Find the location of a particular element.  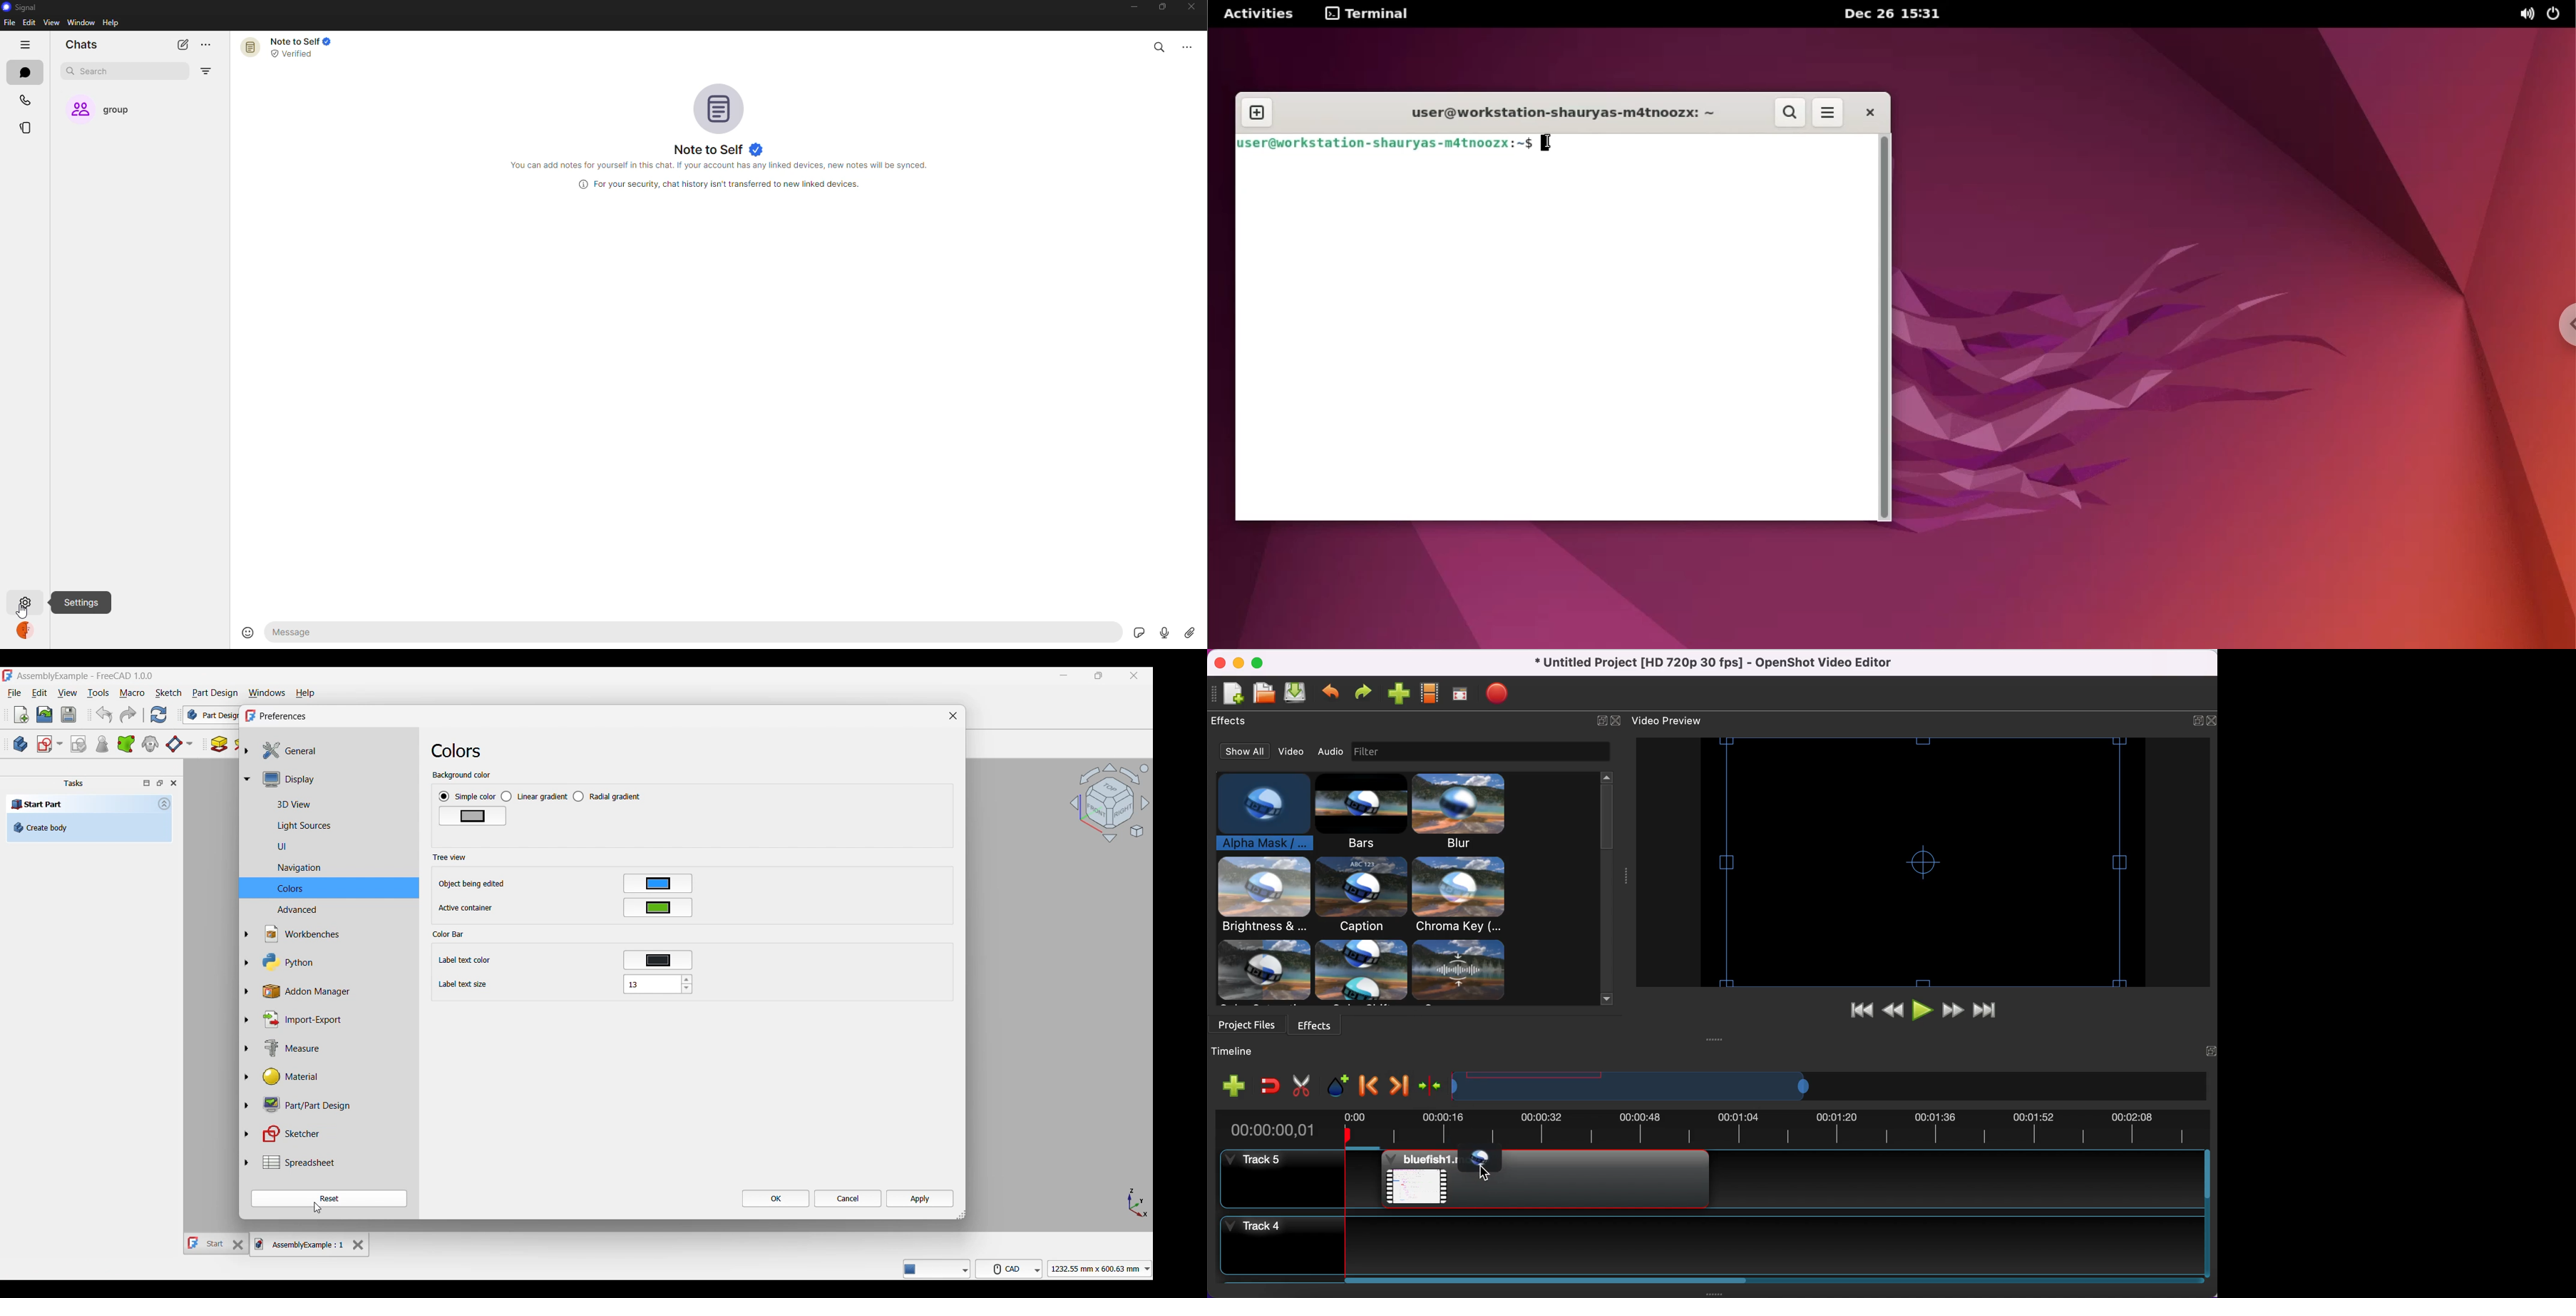

Active container is located at coordinates (467, 908).